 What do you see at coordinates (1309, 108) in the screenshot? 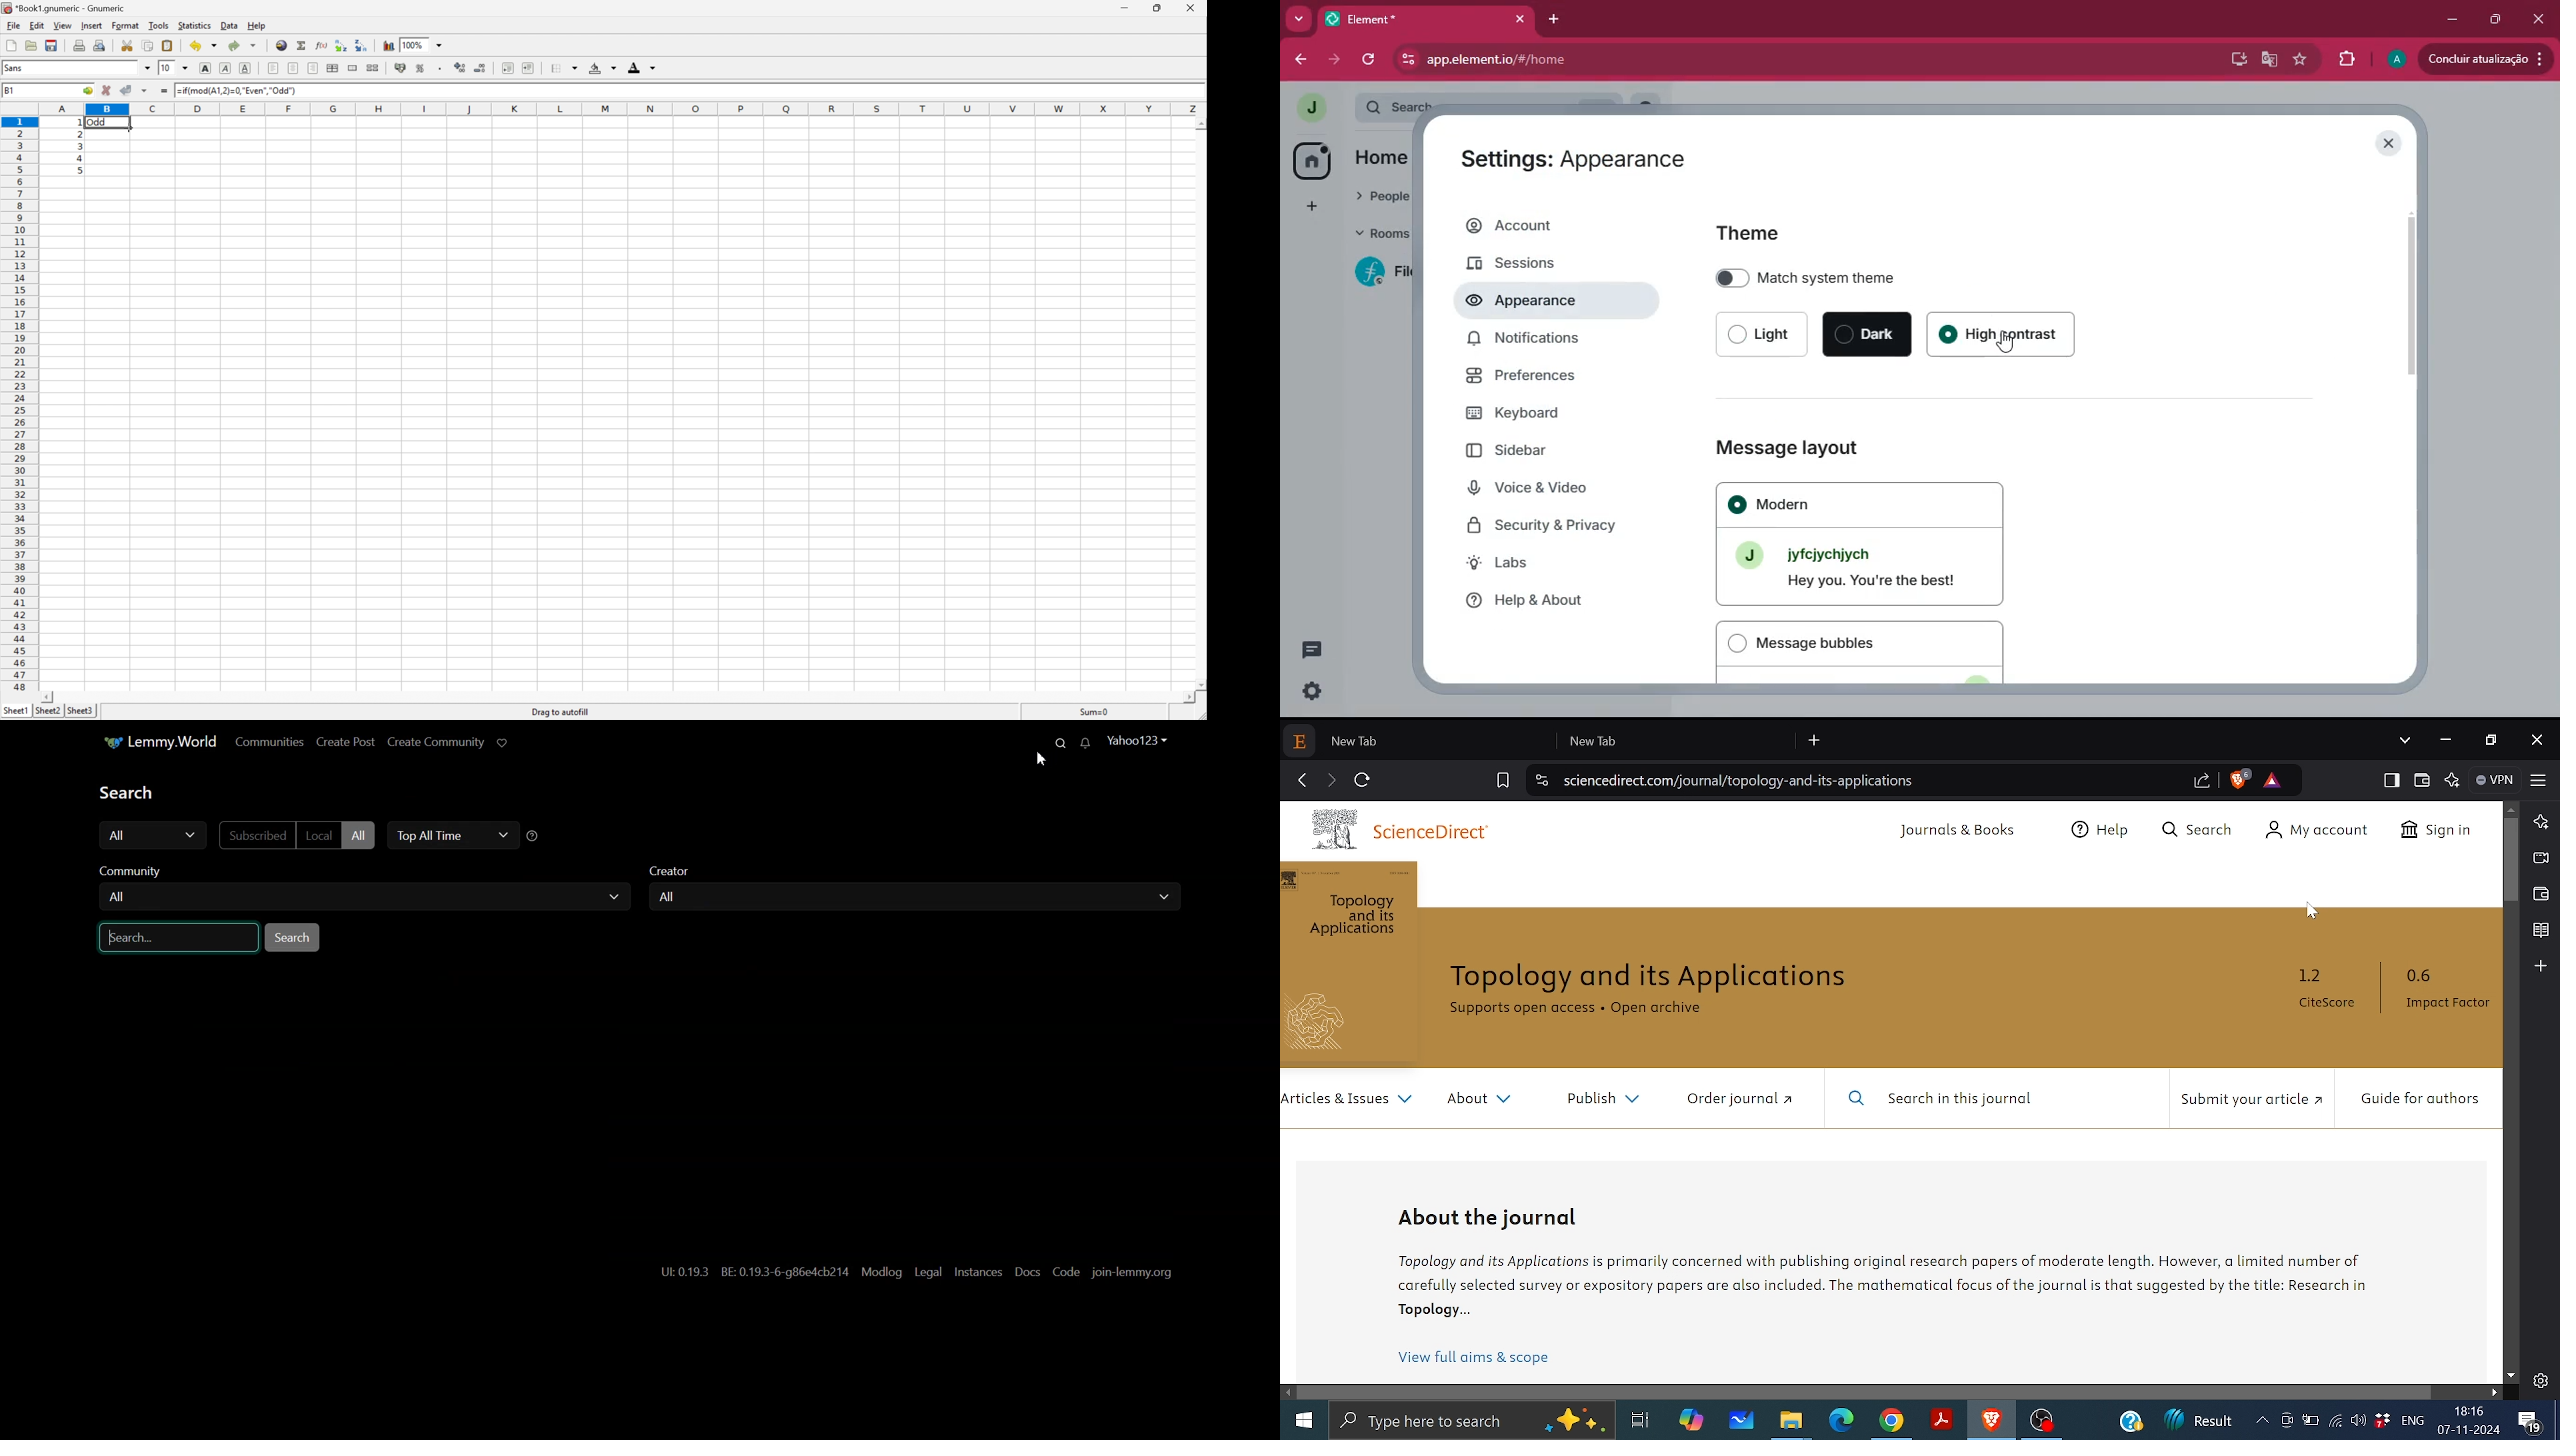
I see `profile picture` at bounding box center [1309, 108].